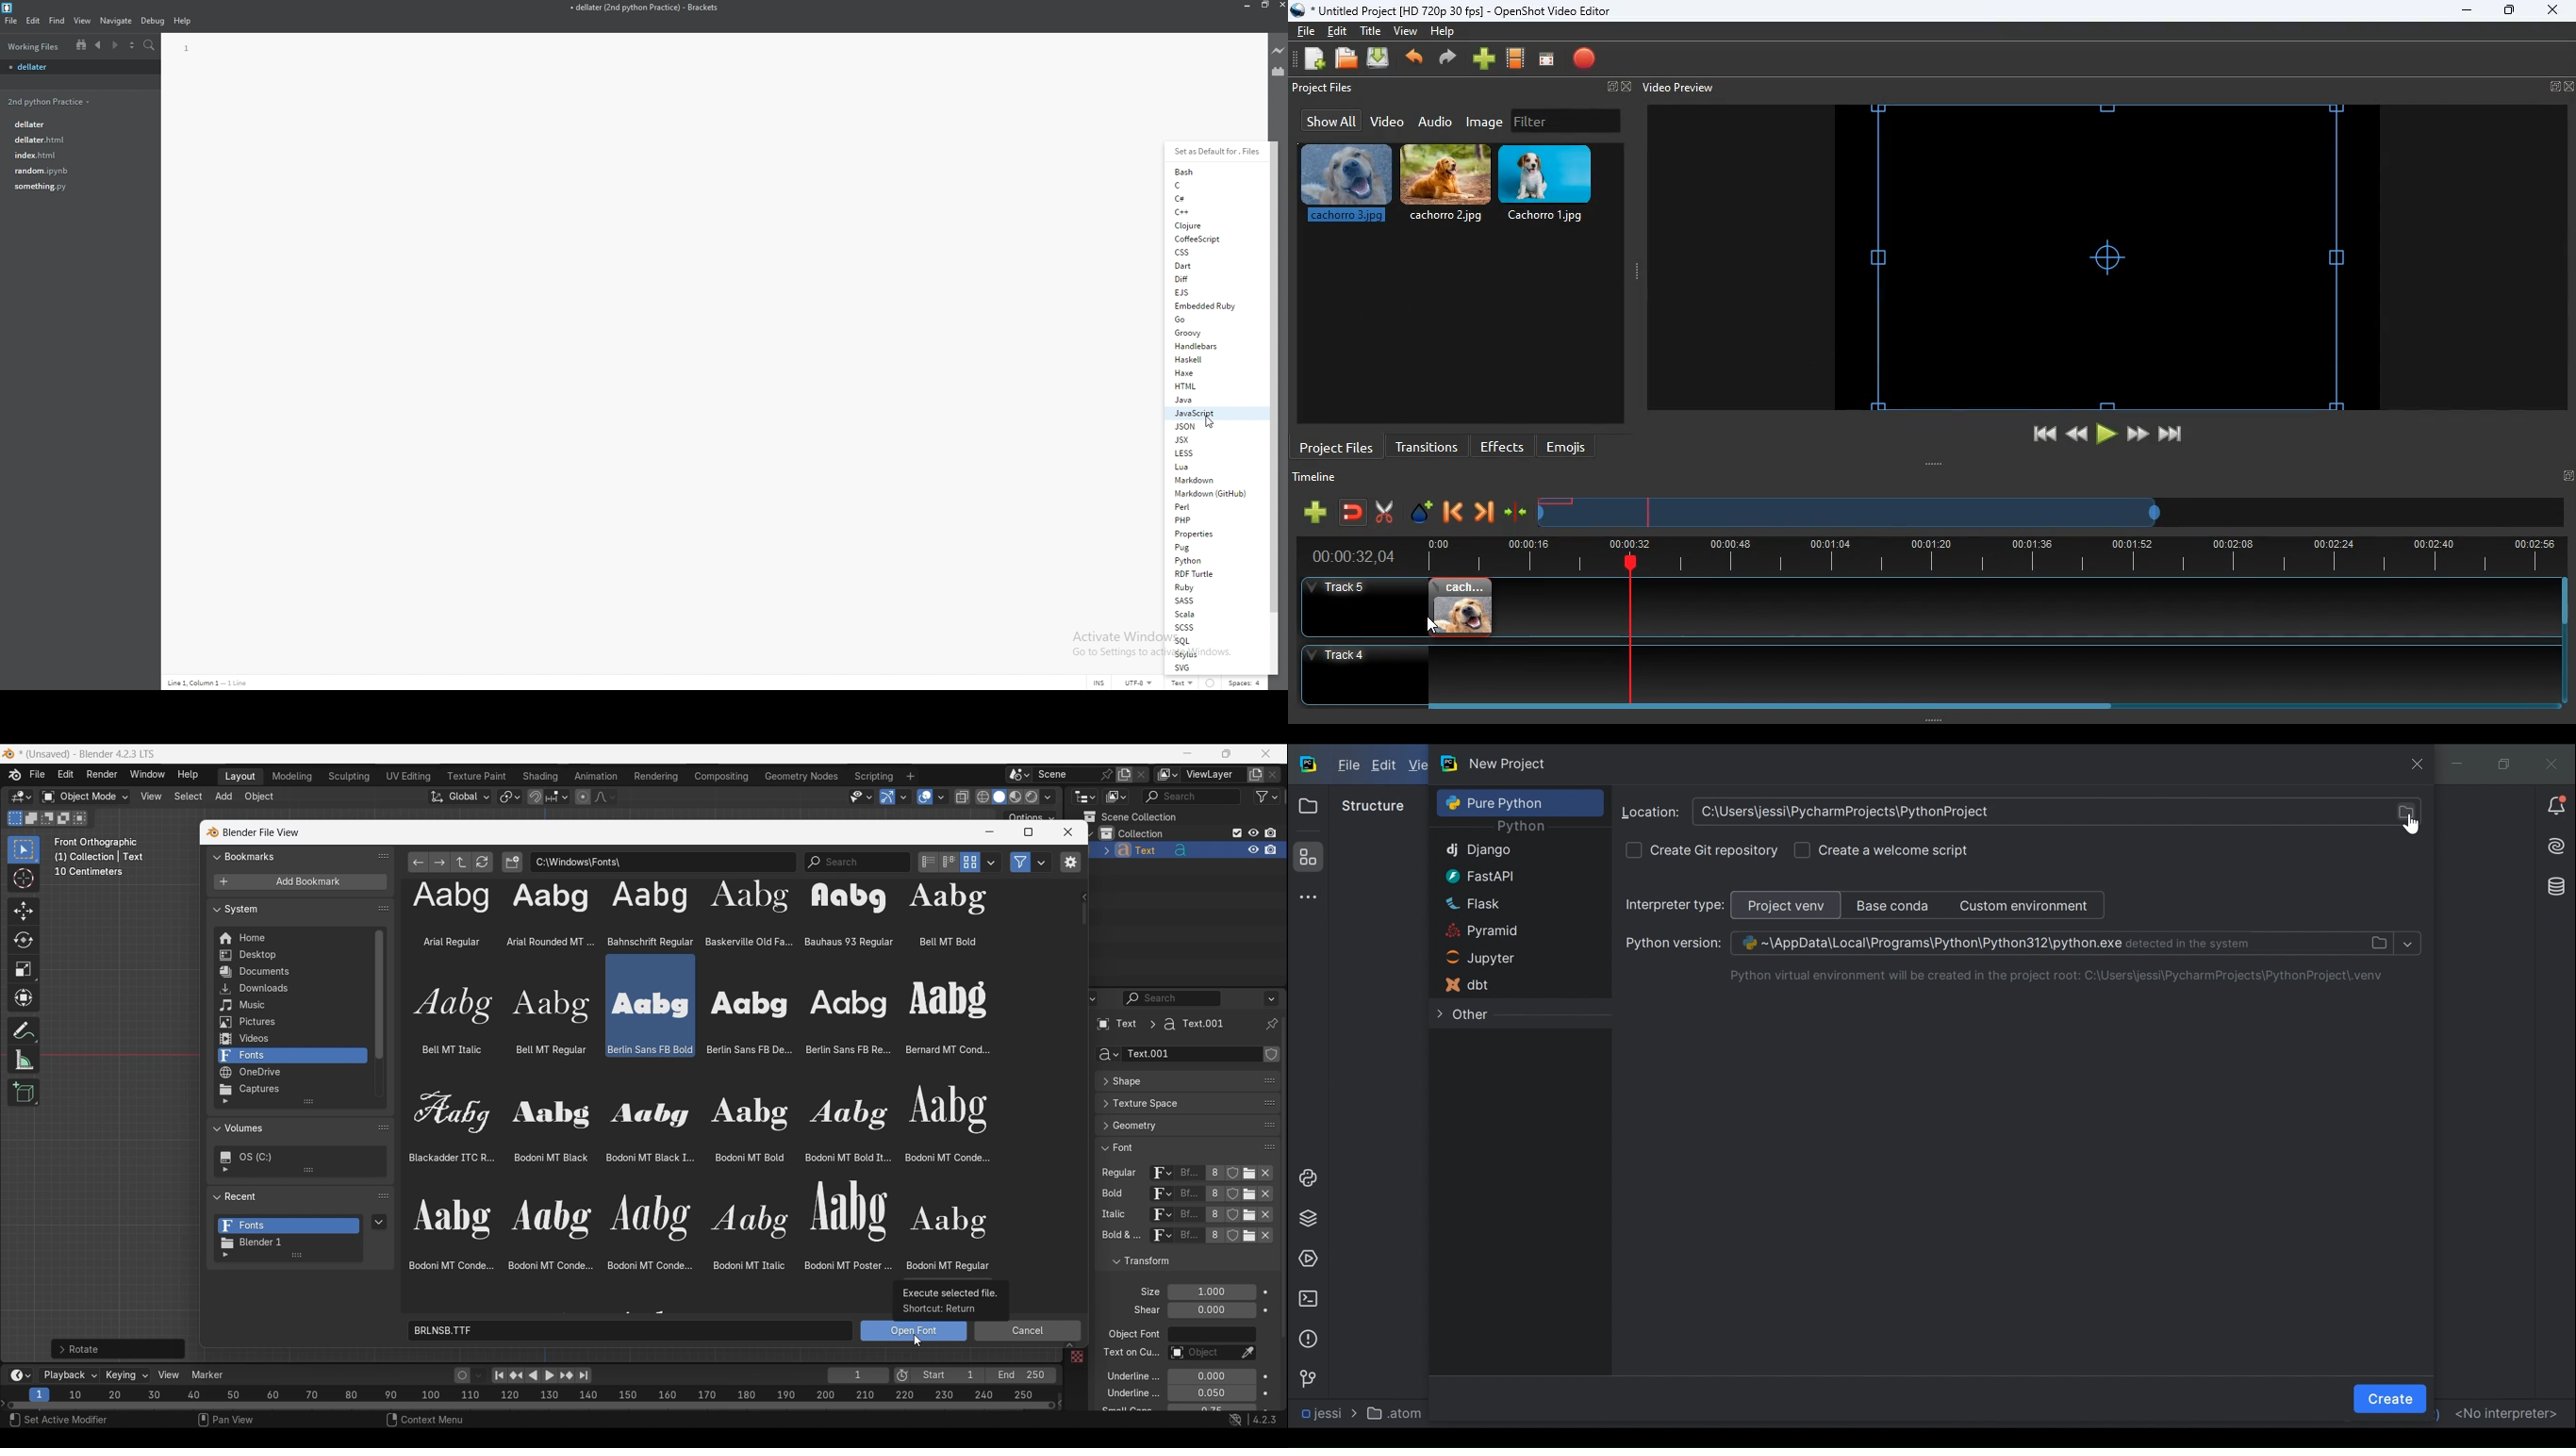 Image resolution: width=2576 pixels, height=1456 pixels. Describe the element at coordinates (1354, 514) in the screenshot. I see `join` at that location.